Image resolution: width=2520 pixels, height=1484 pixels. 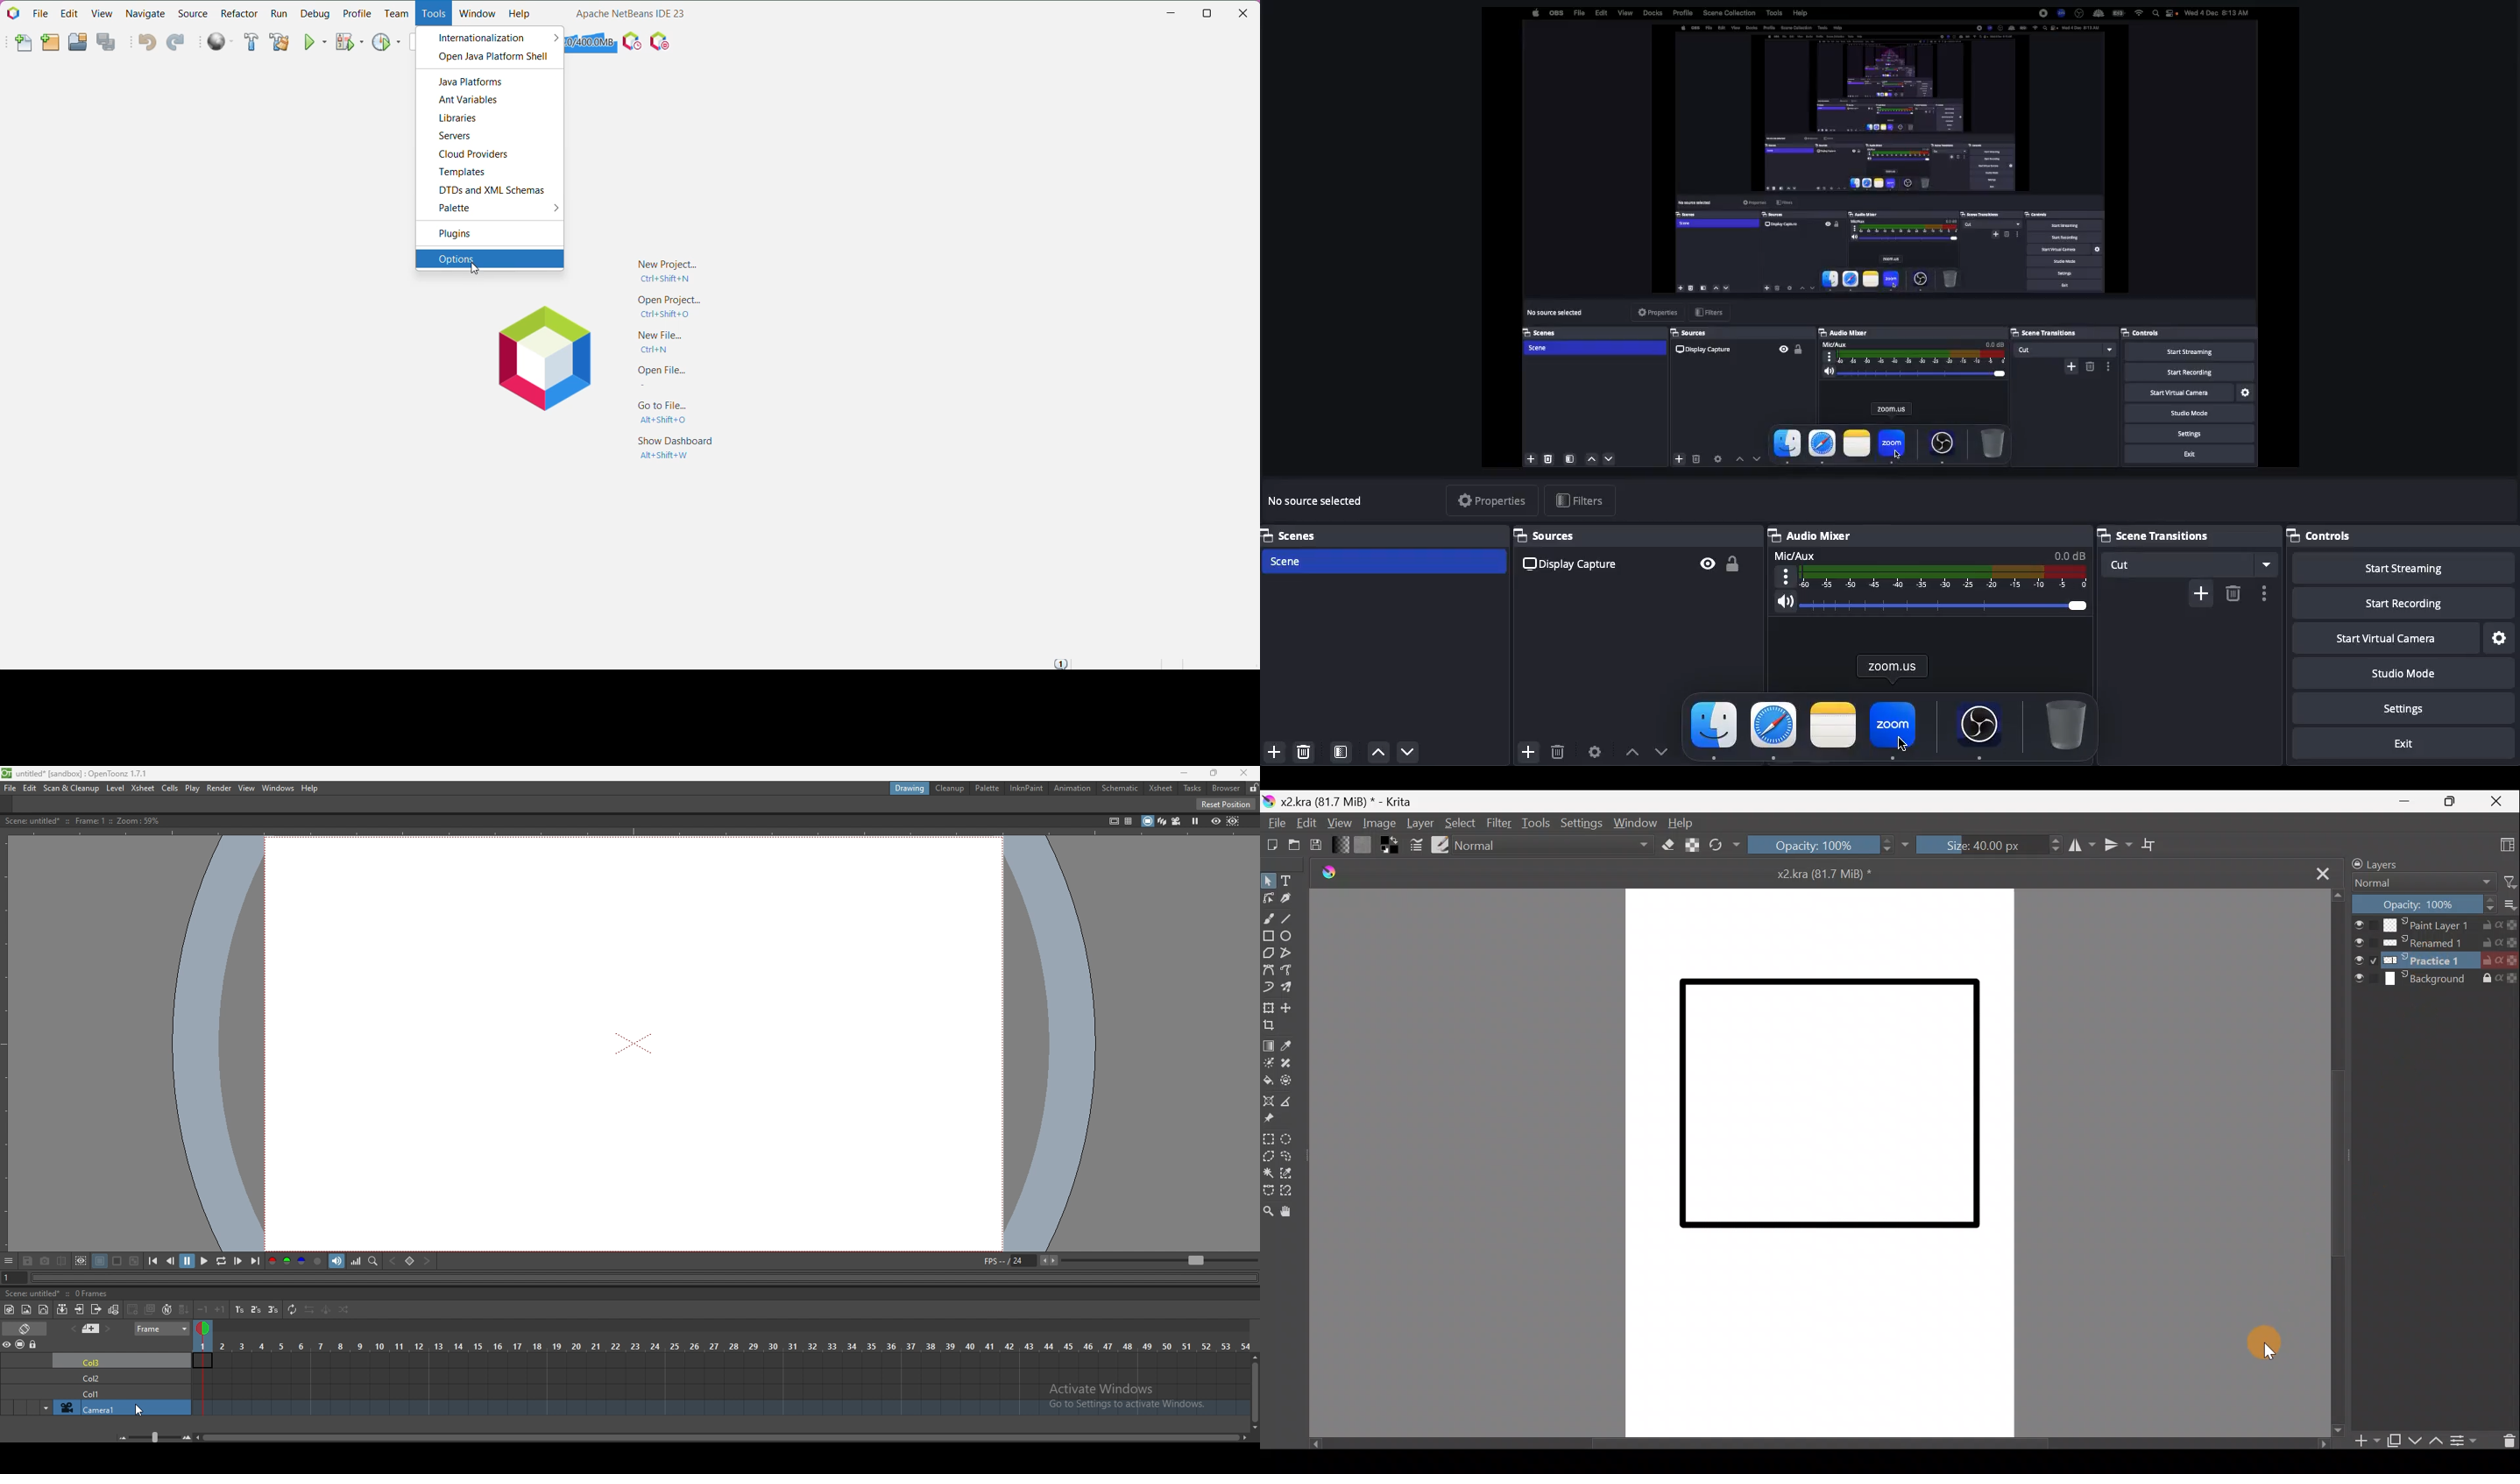 I want to click on Freehand brush tool, so click(x=1269, y=916).